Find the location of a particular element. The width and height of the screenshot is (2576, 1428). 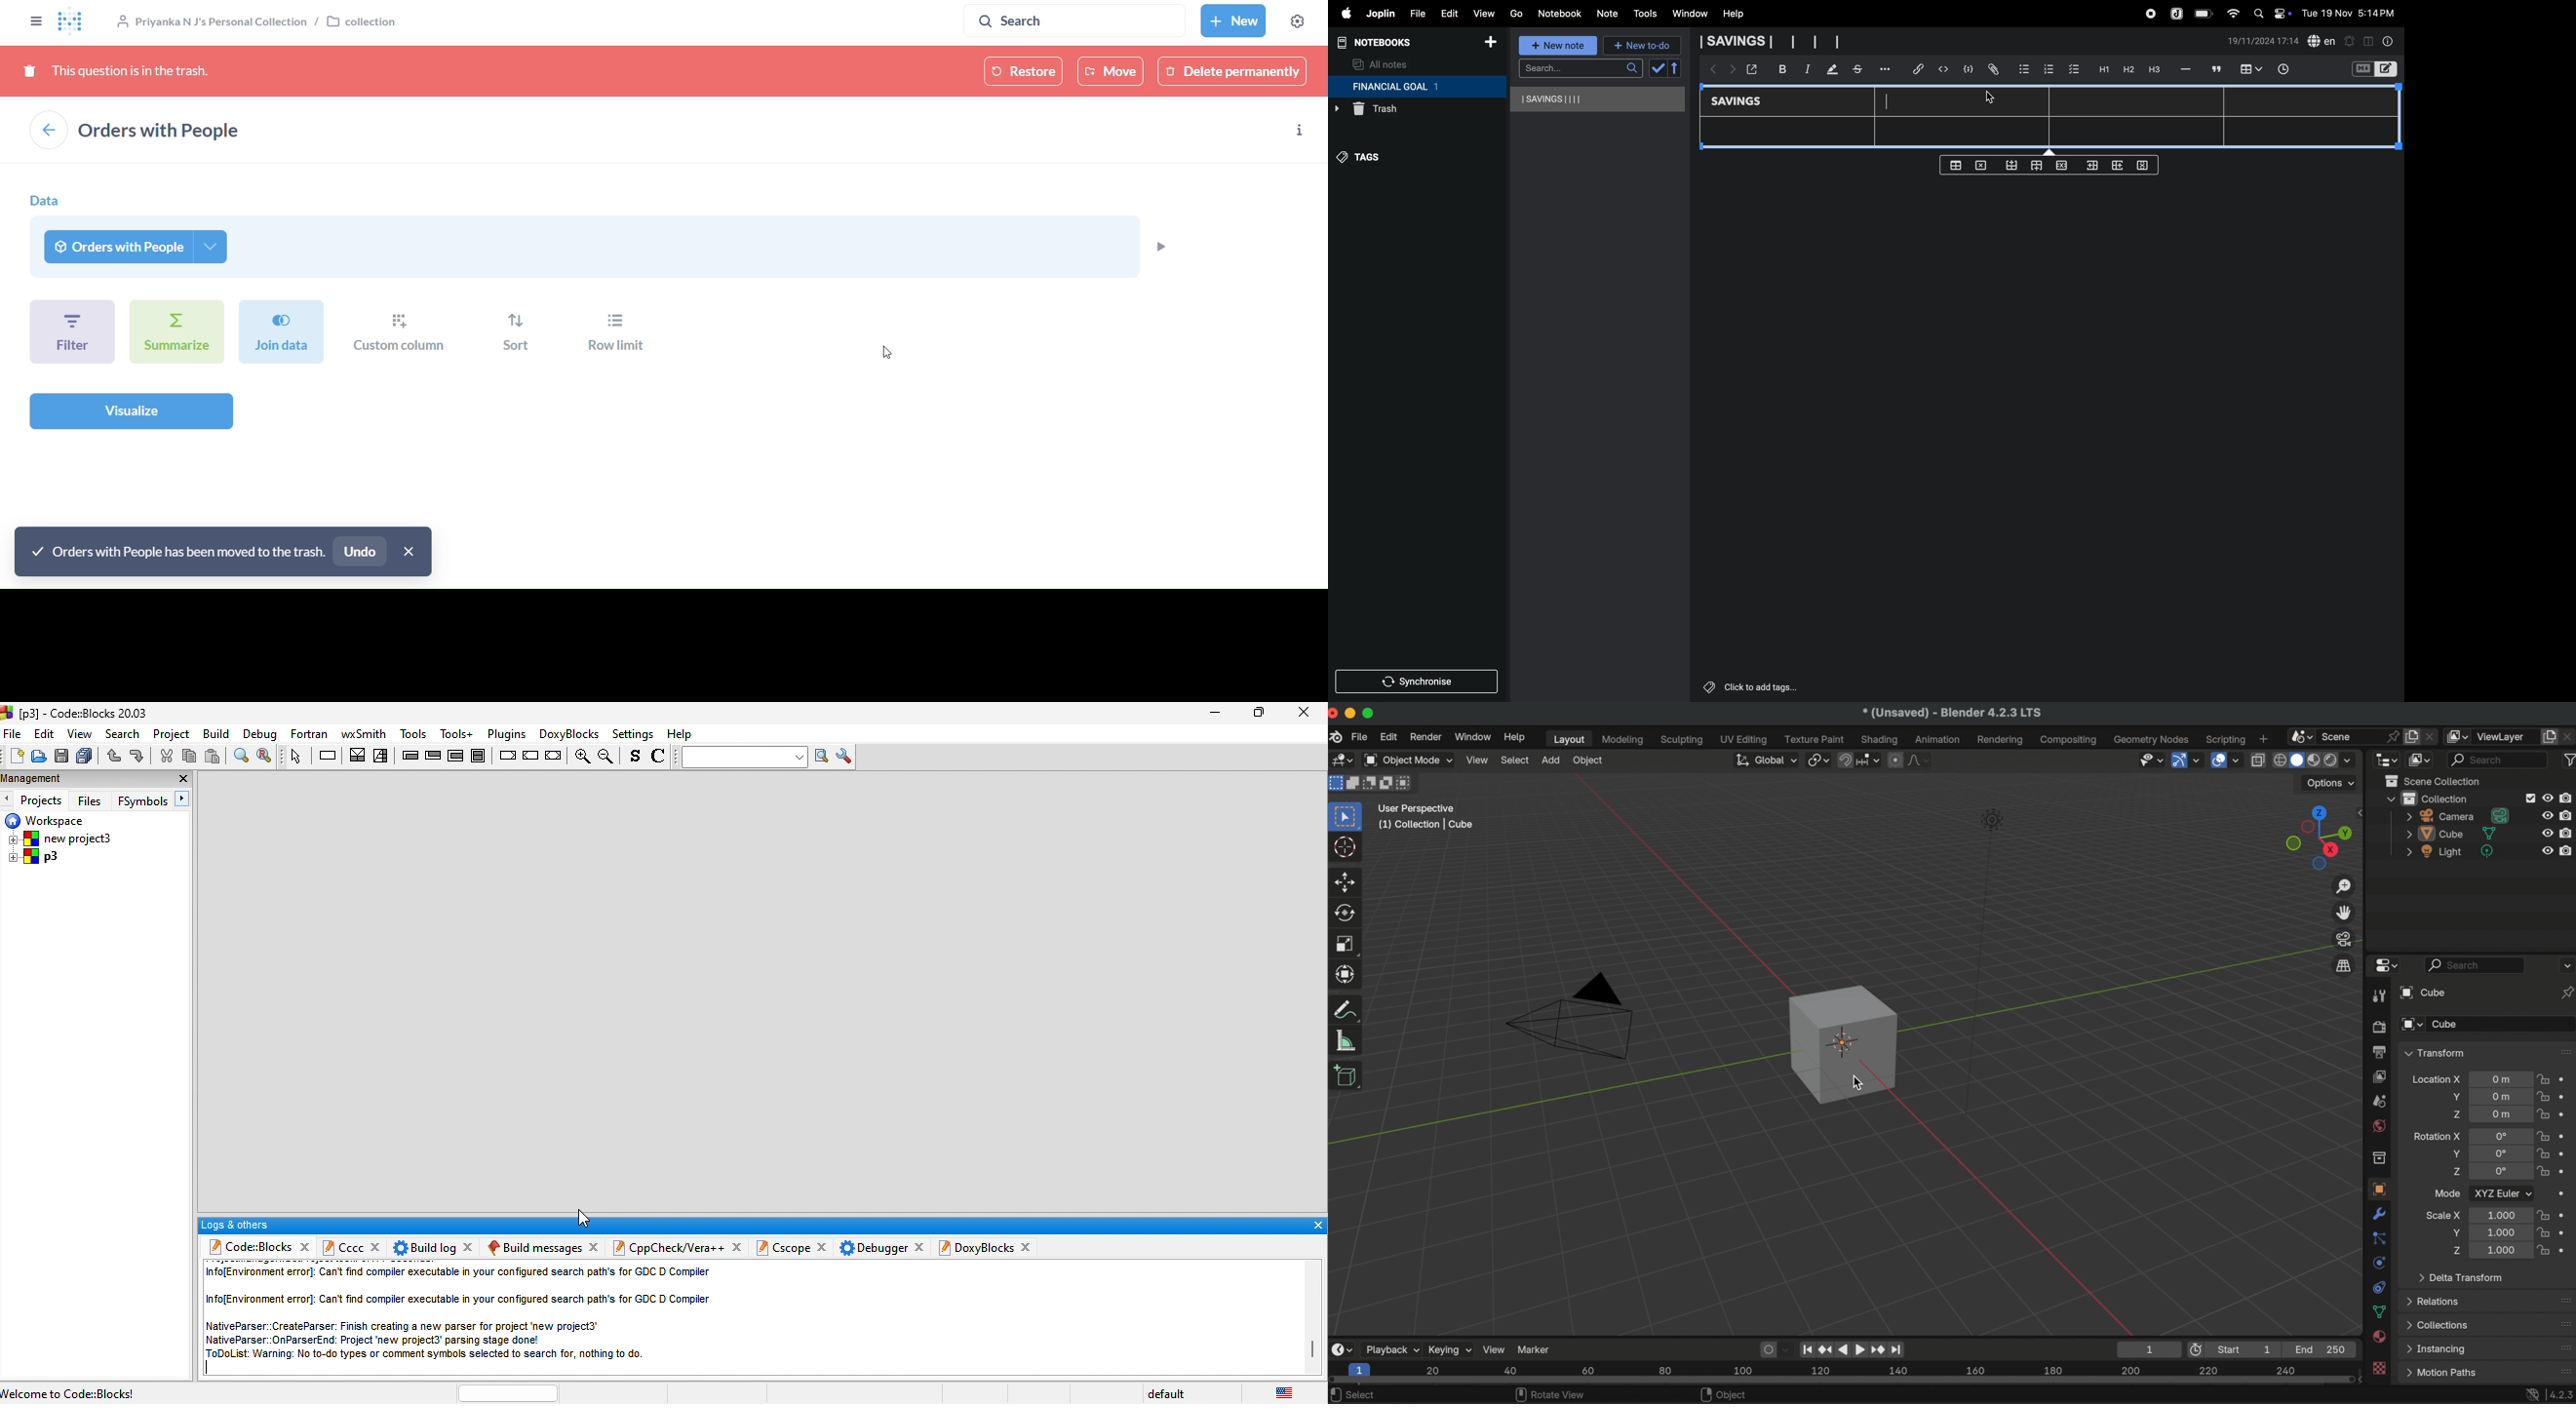

copy is located at coordinates (189, 757).